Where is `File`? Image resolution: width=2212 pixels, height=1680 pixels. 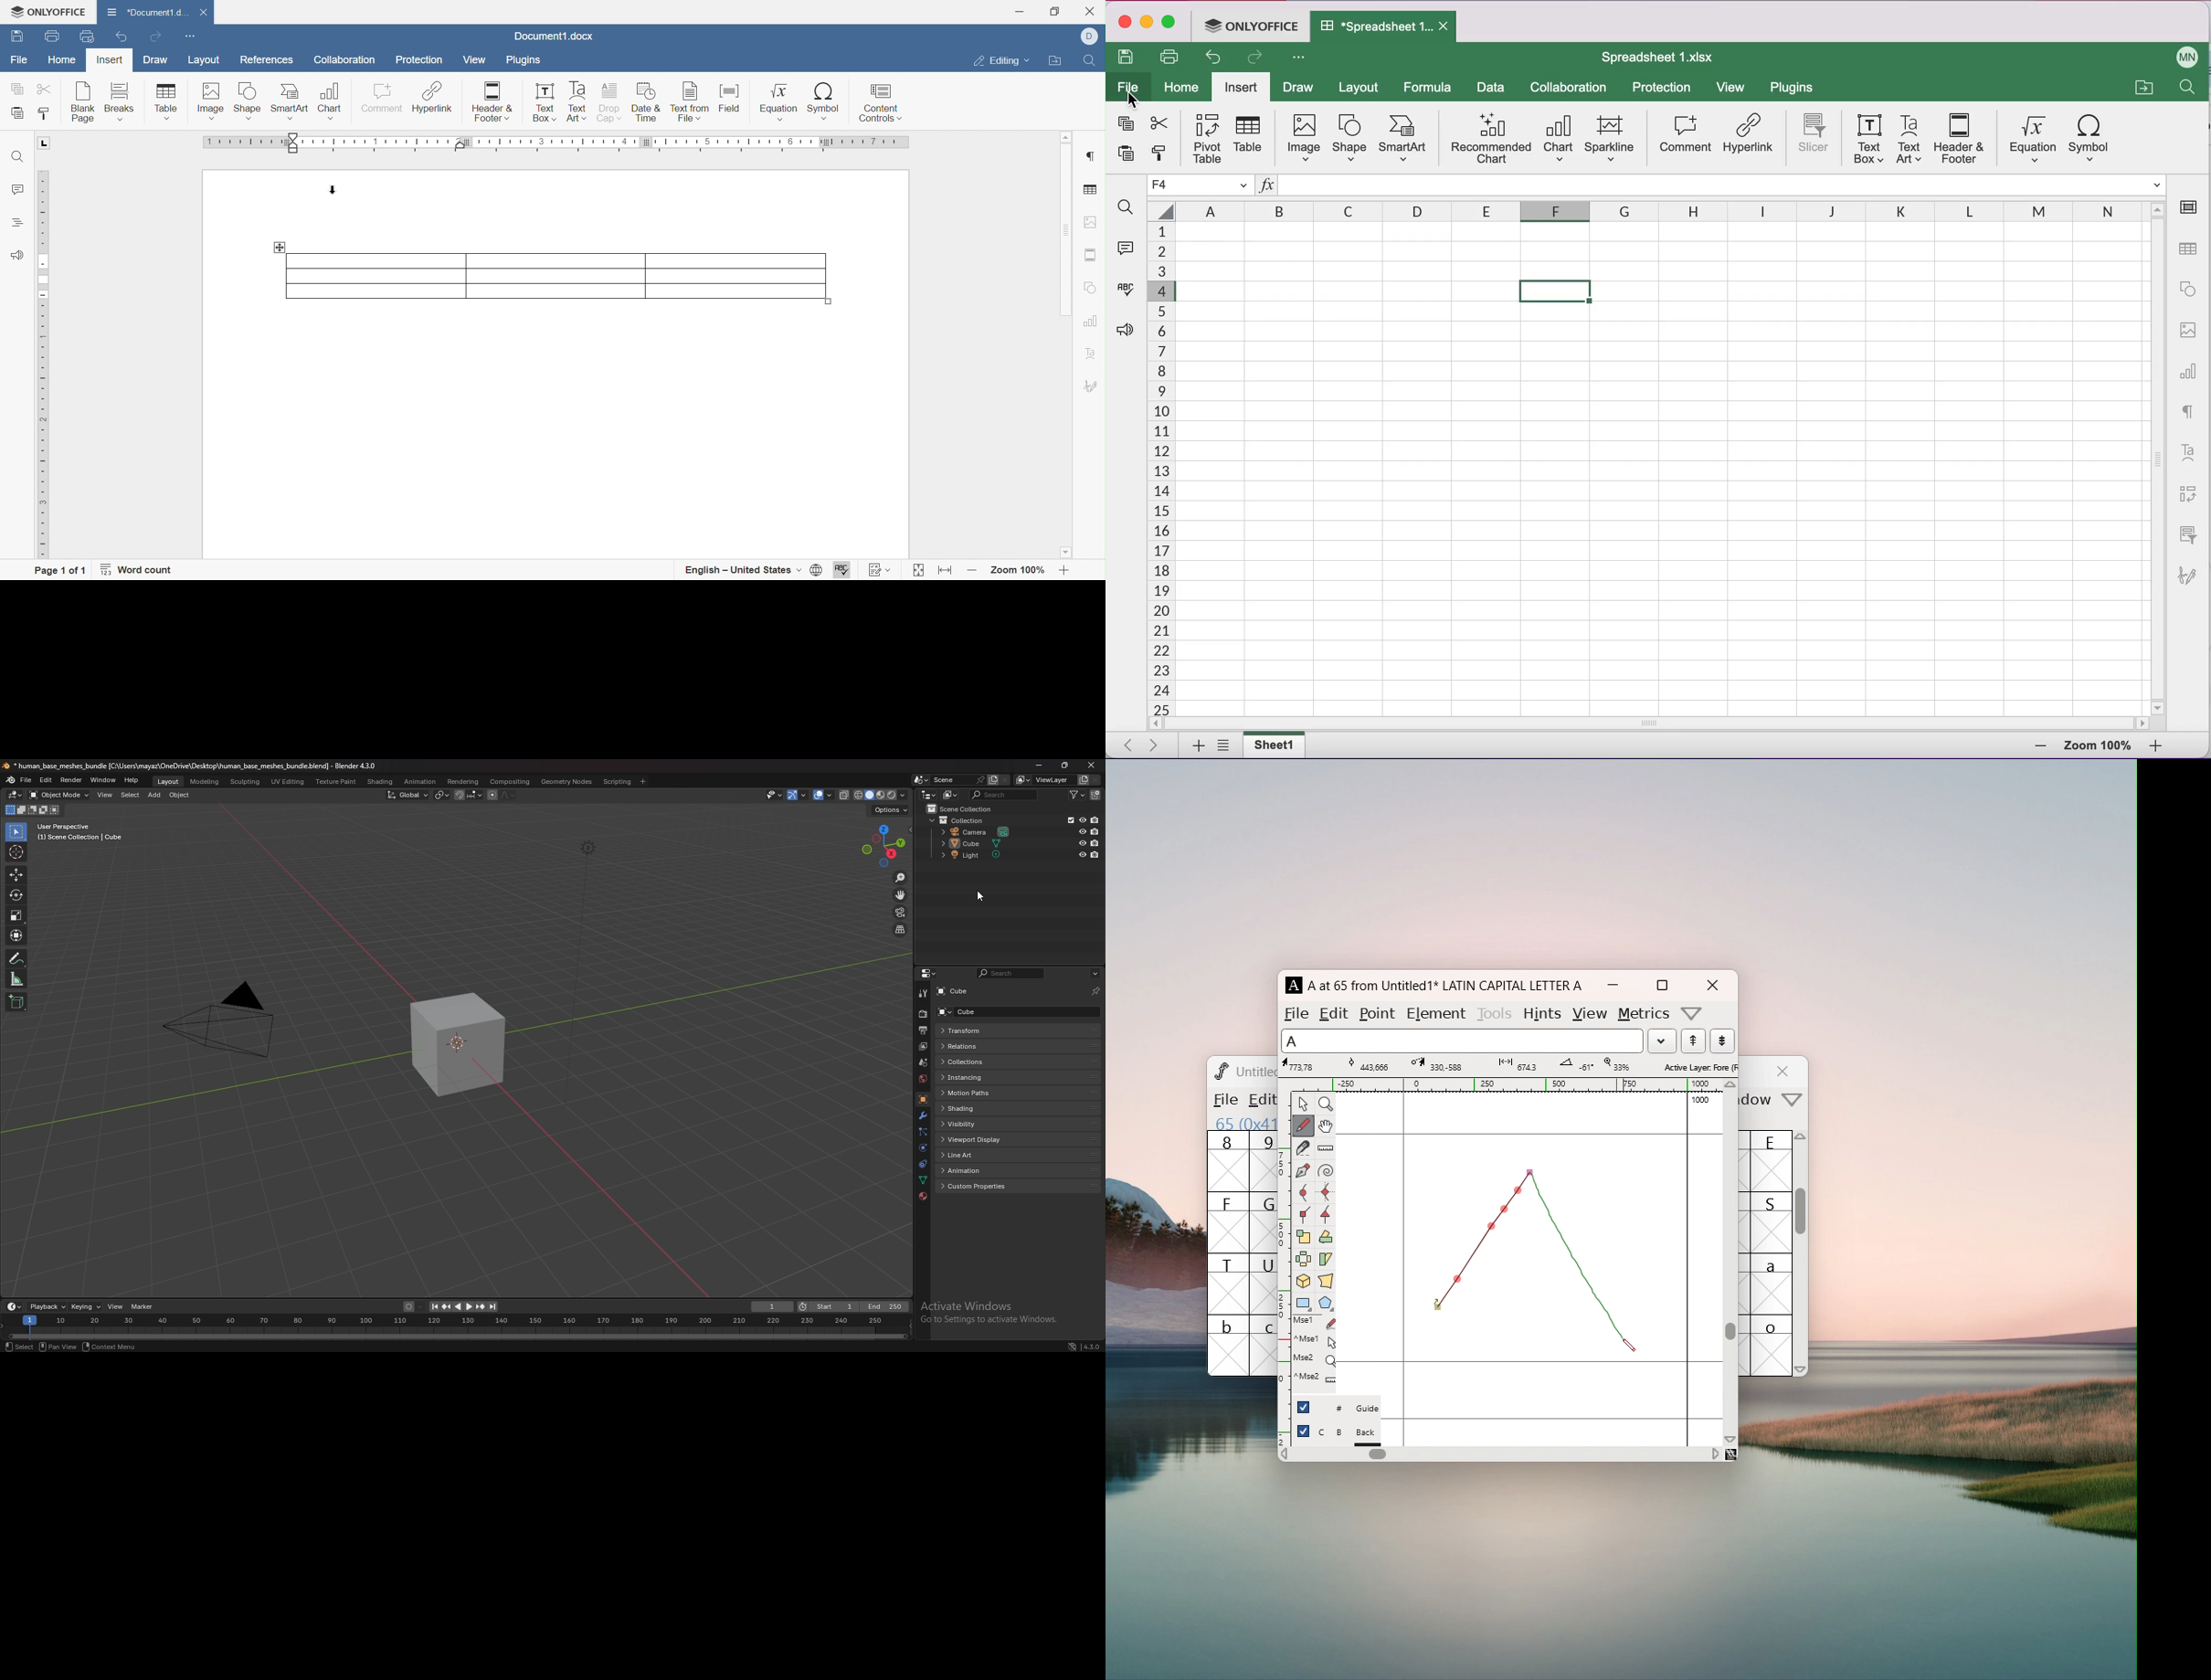
File is located at coordinates (20, 62).